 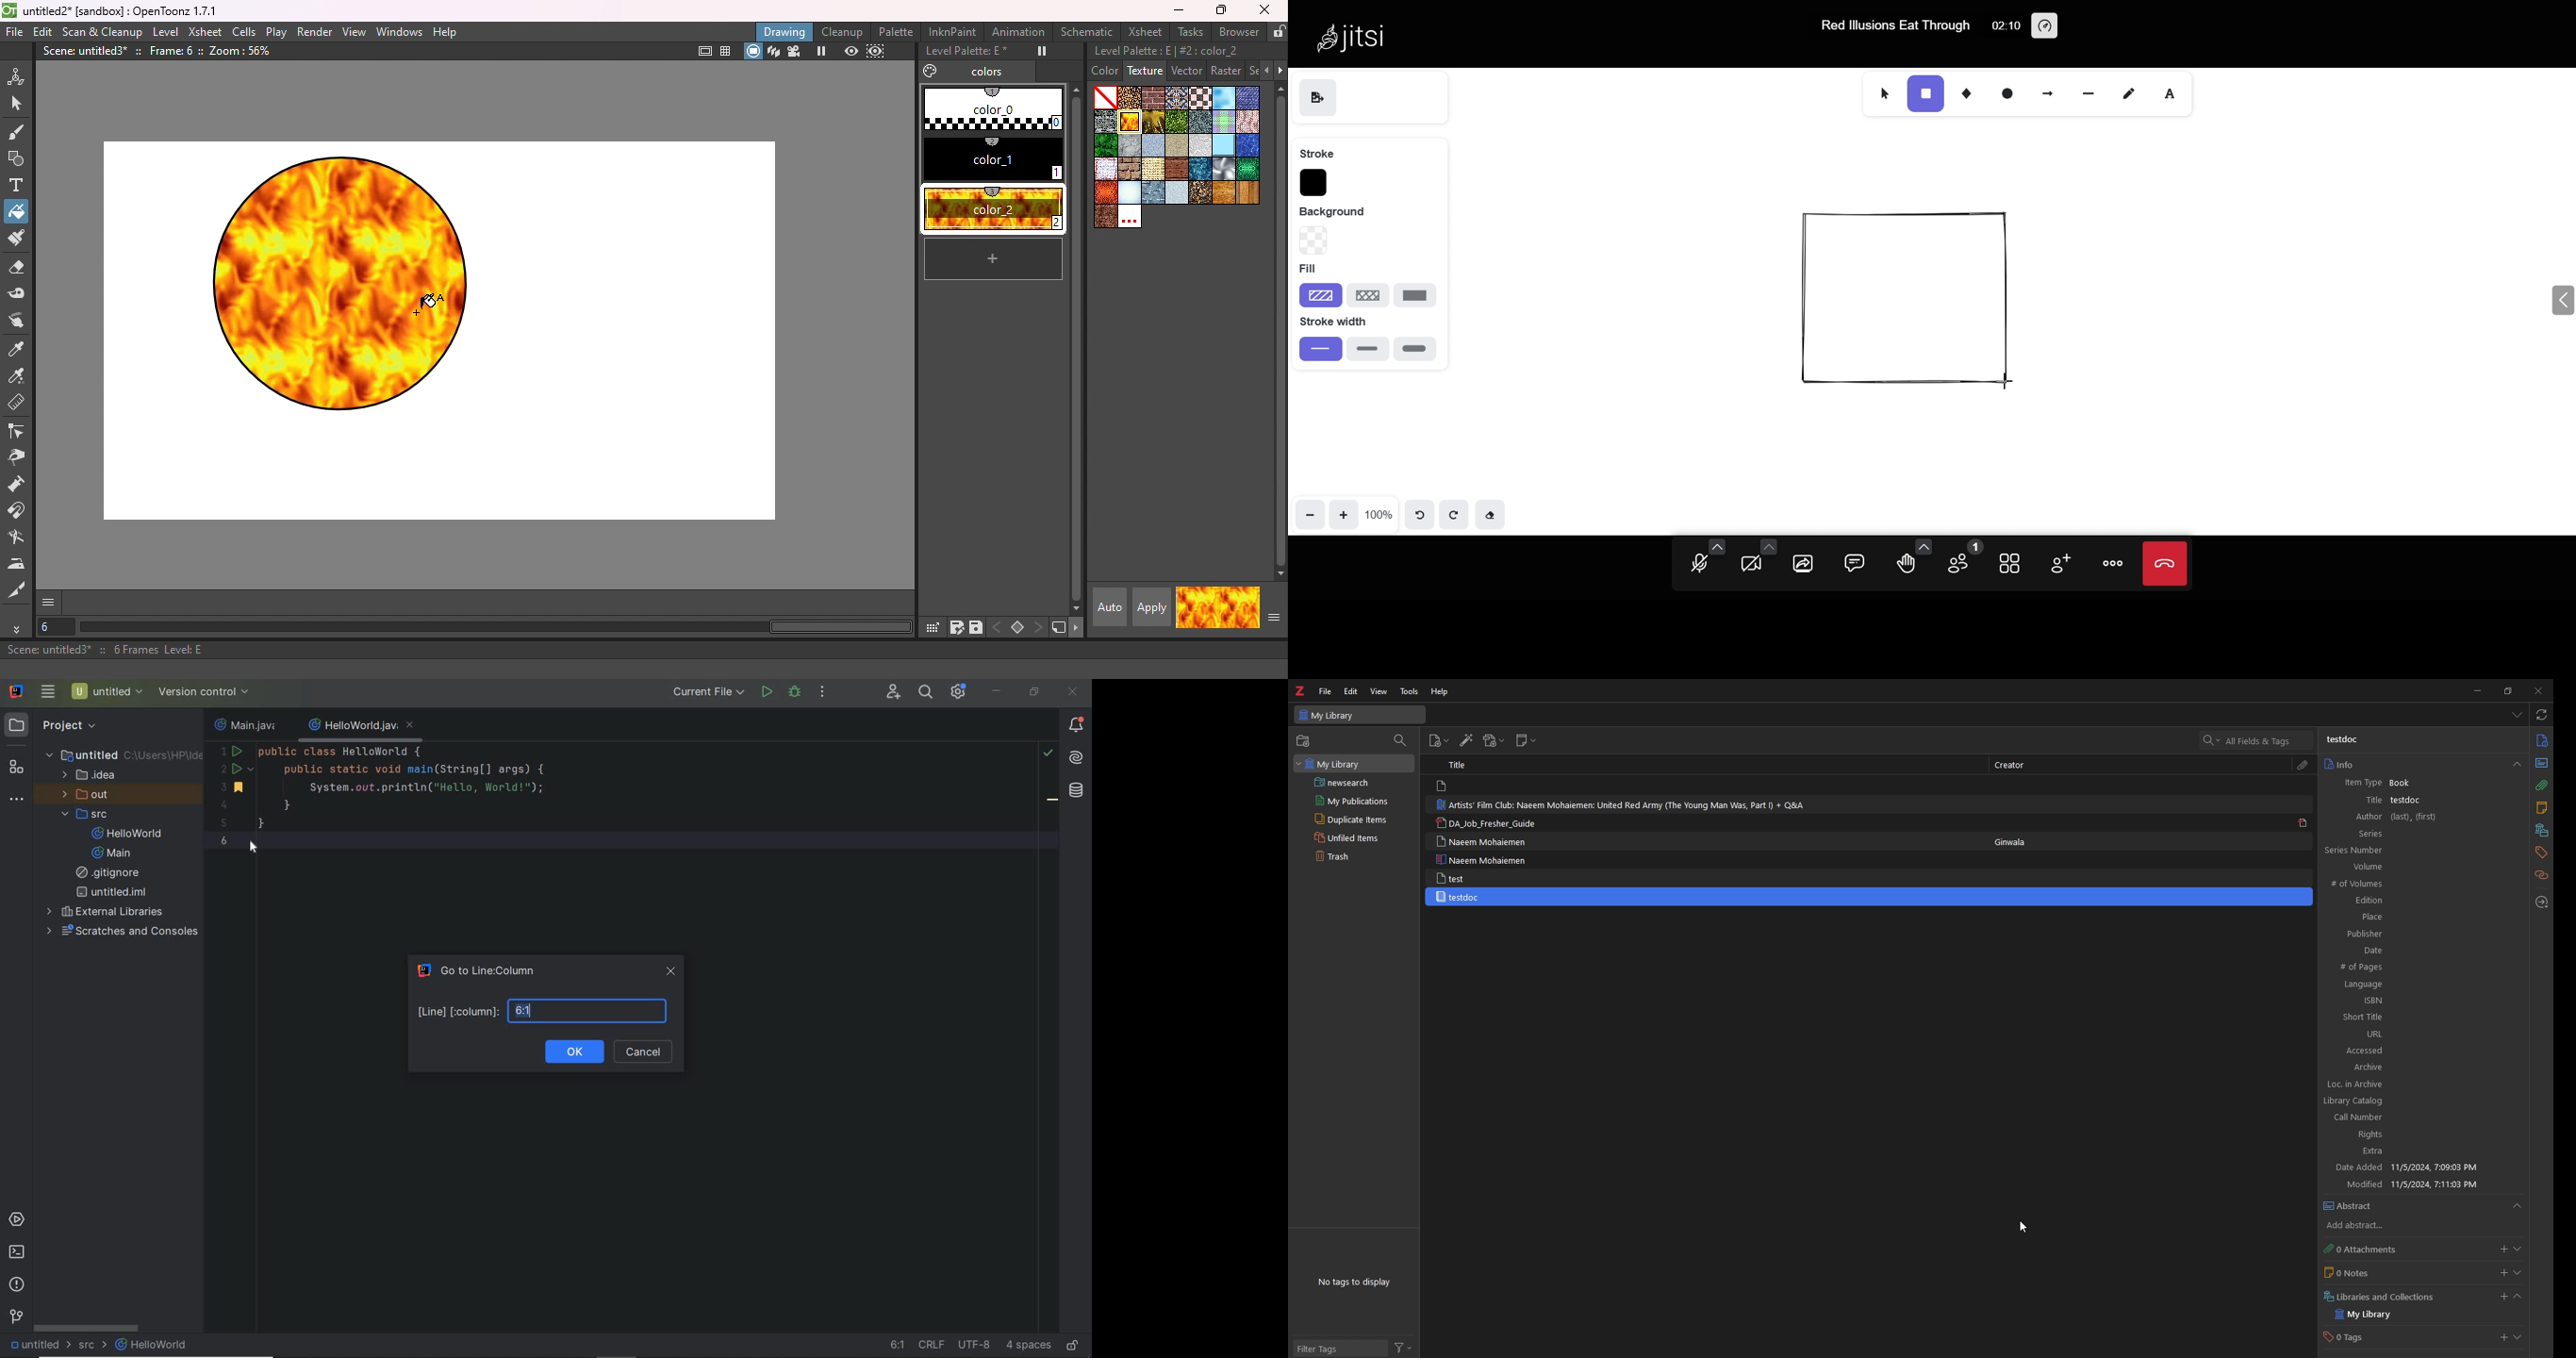 I want to click on Sil.bmp, so click(x=1224, y=169).